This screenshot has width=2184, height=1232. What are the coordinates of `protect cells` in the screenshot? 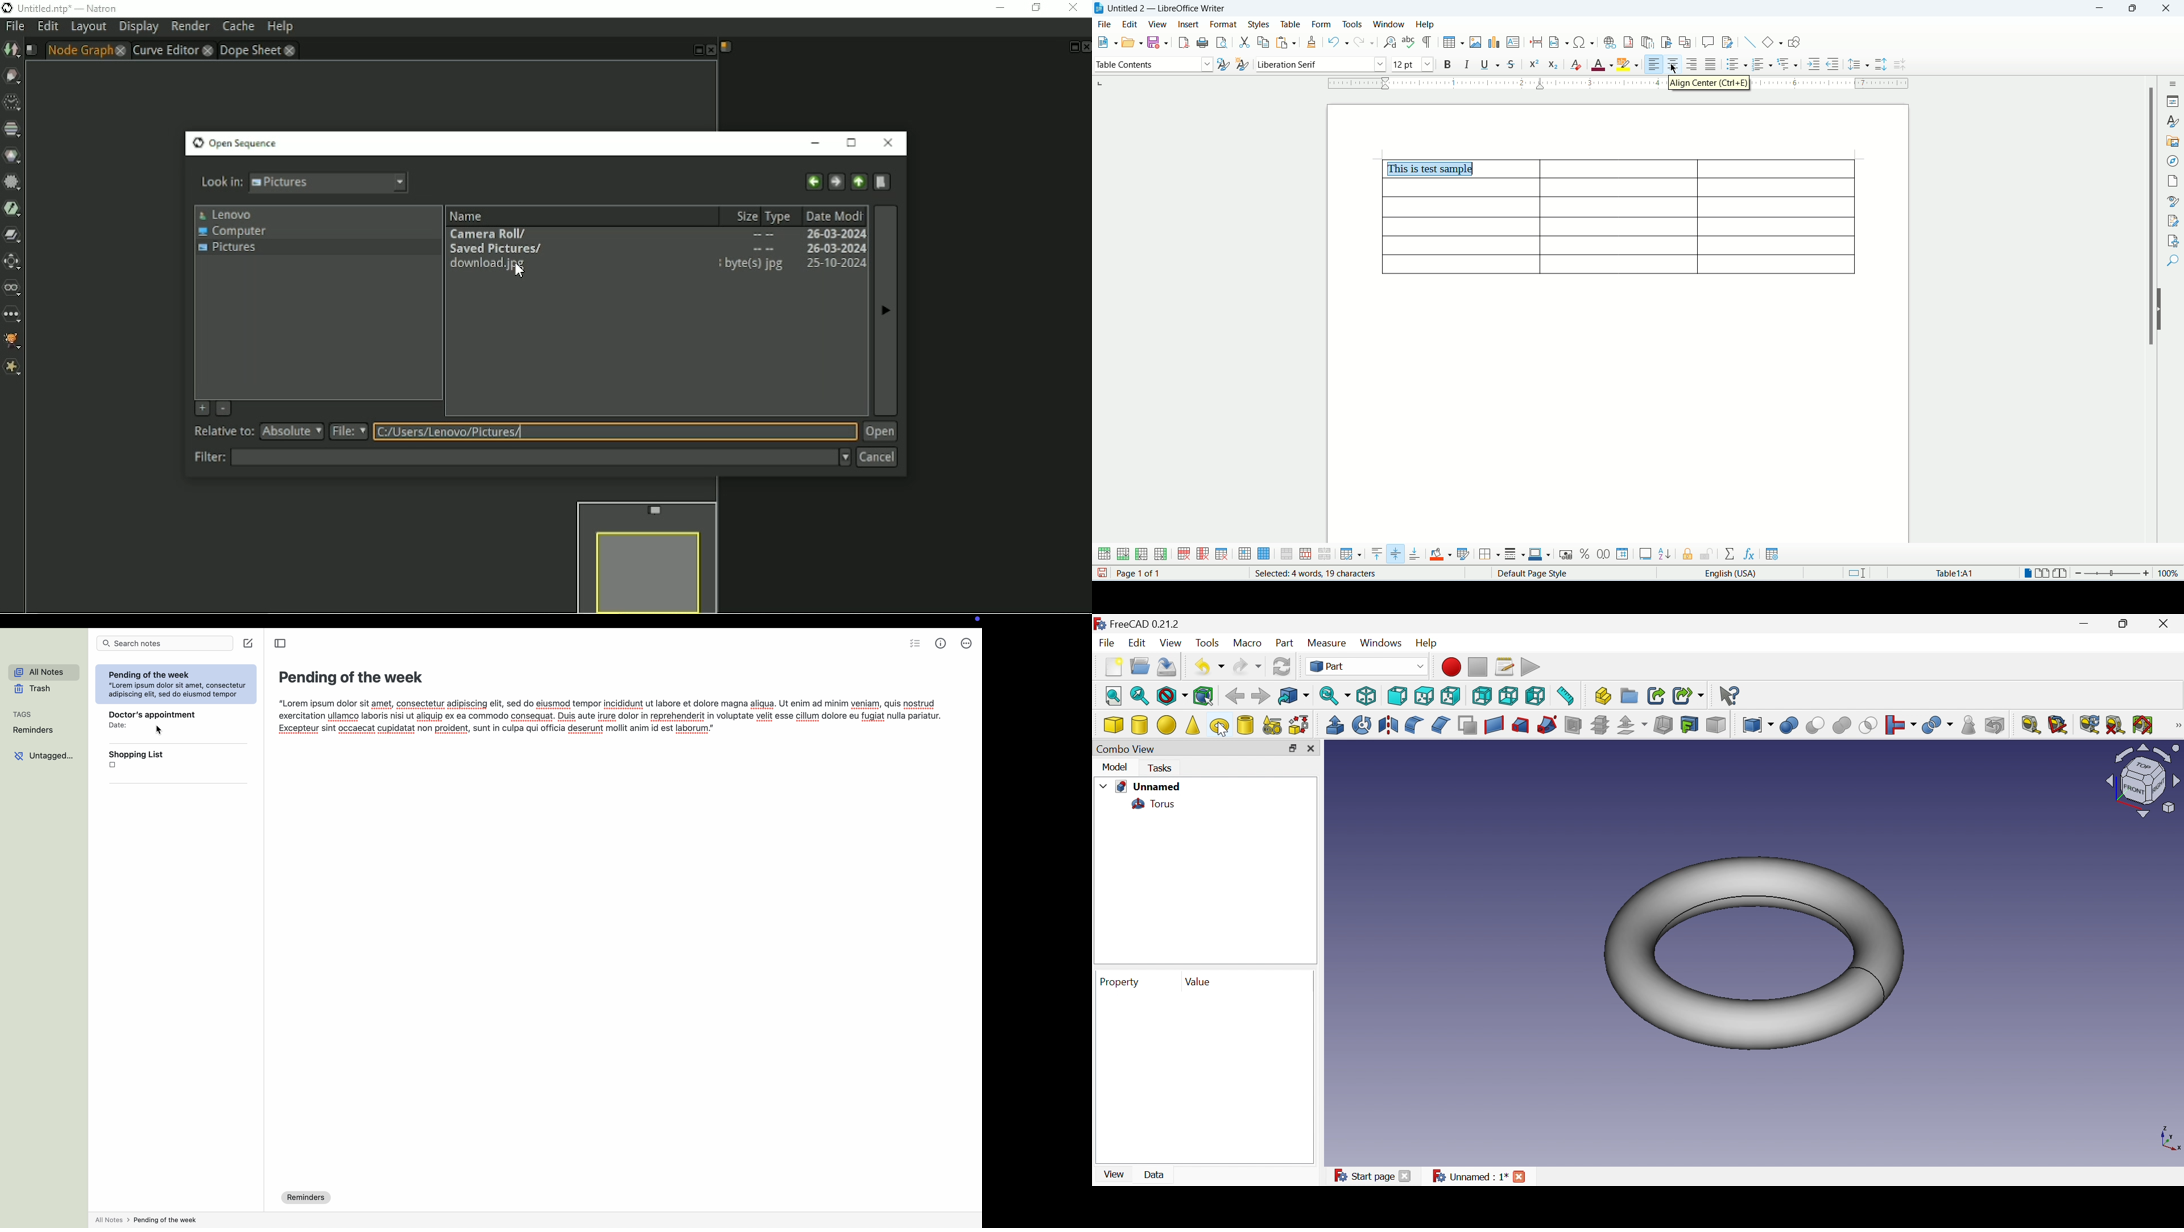 It's located at (1690, 555).